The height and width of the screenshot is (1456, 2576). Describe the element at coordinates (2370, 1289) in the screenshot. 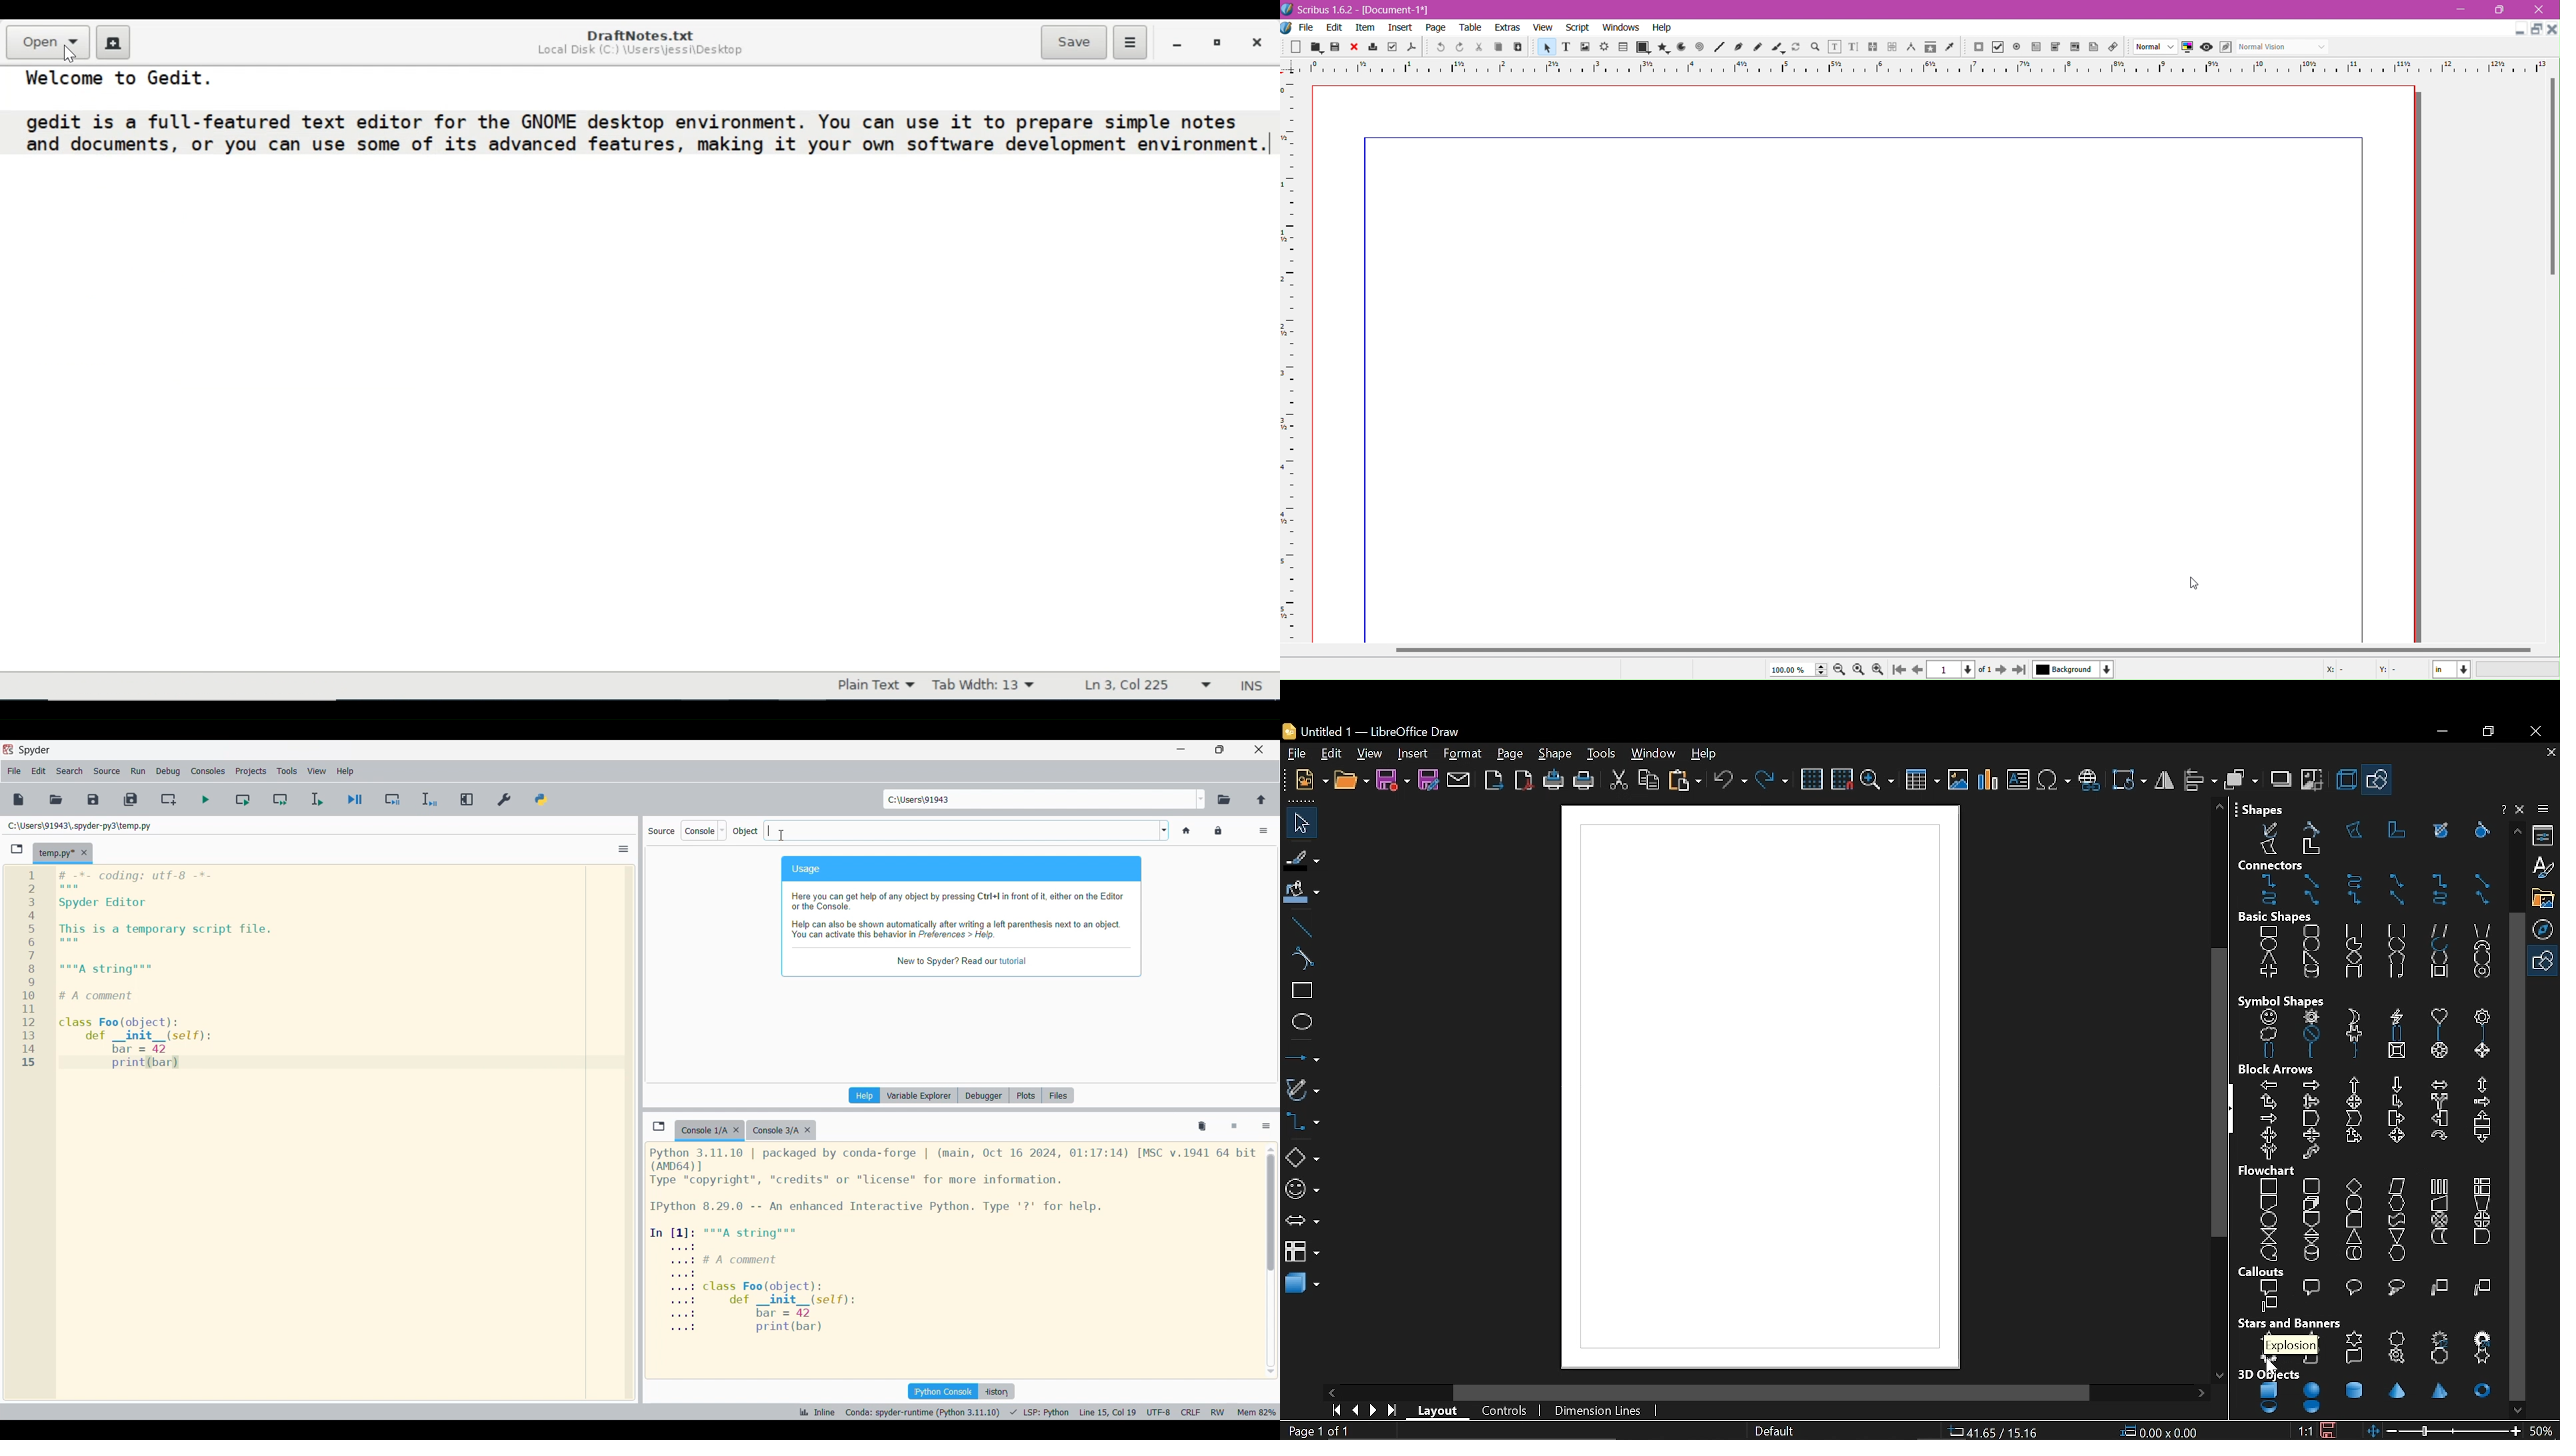

I see `callouts` at that location.